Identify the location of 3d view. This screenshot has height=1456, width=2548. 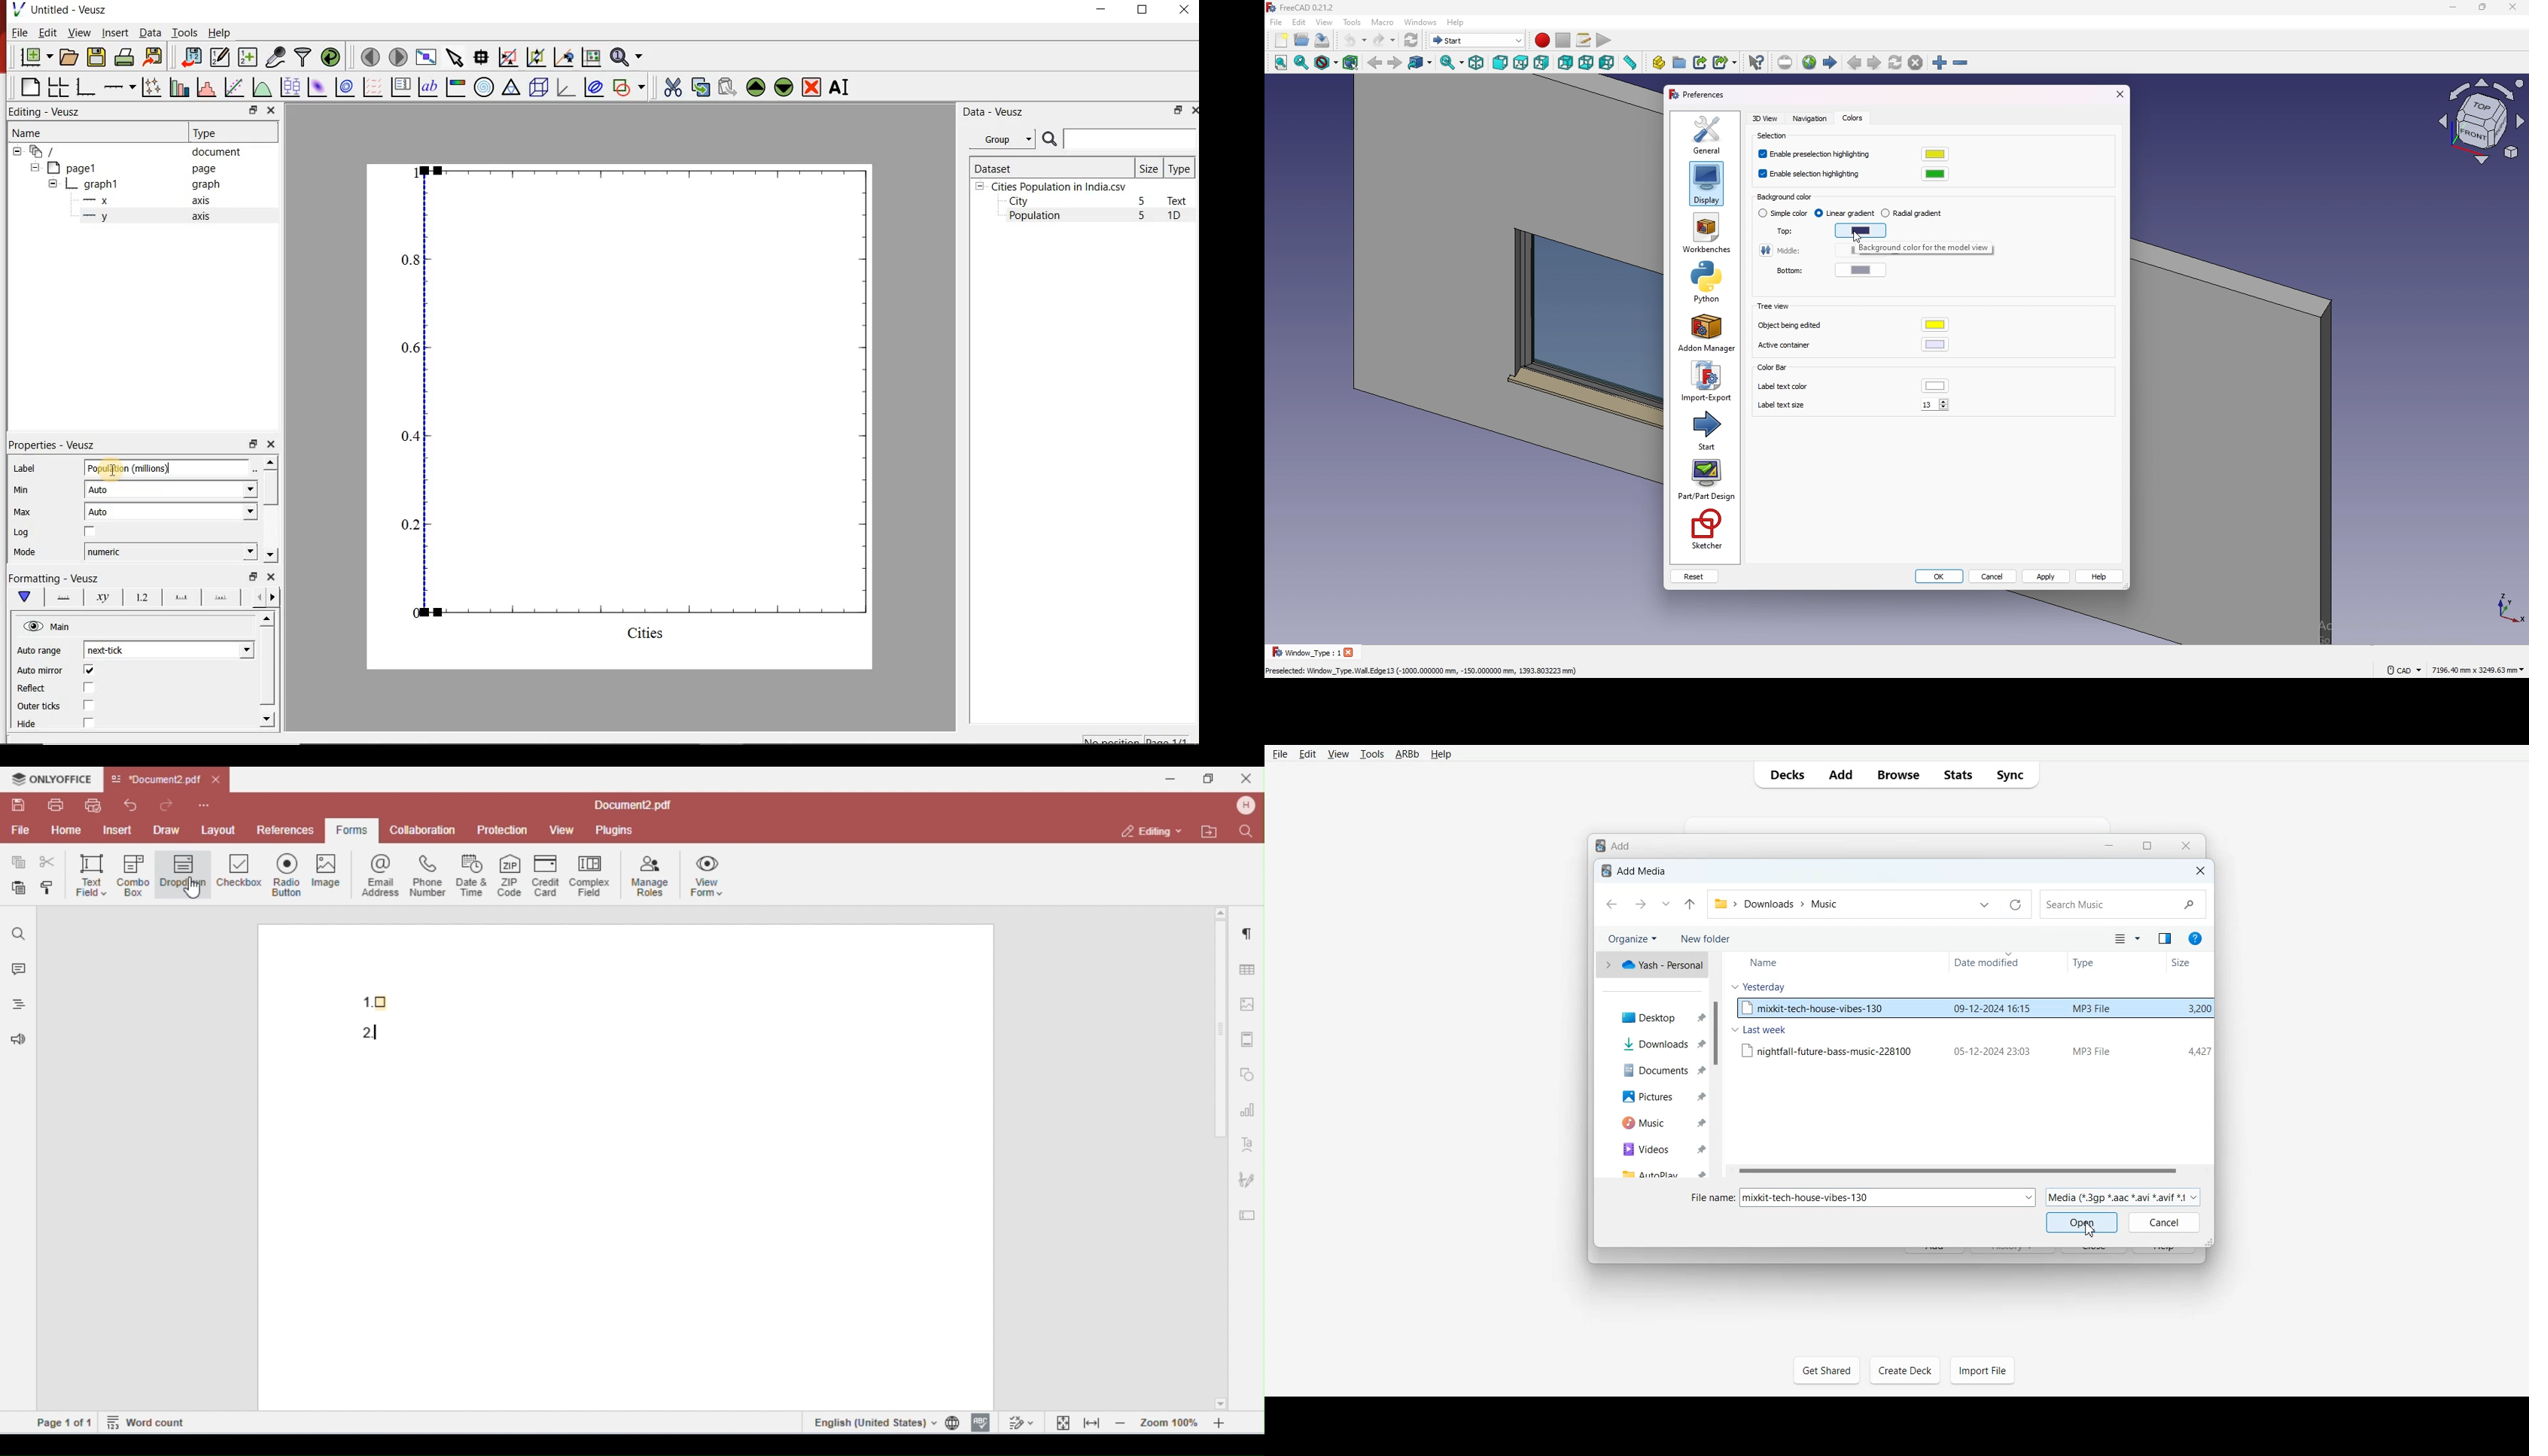
(1766, 118).